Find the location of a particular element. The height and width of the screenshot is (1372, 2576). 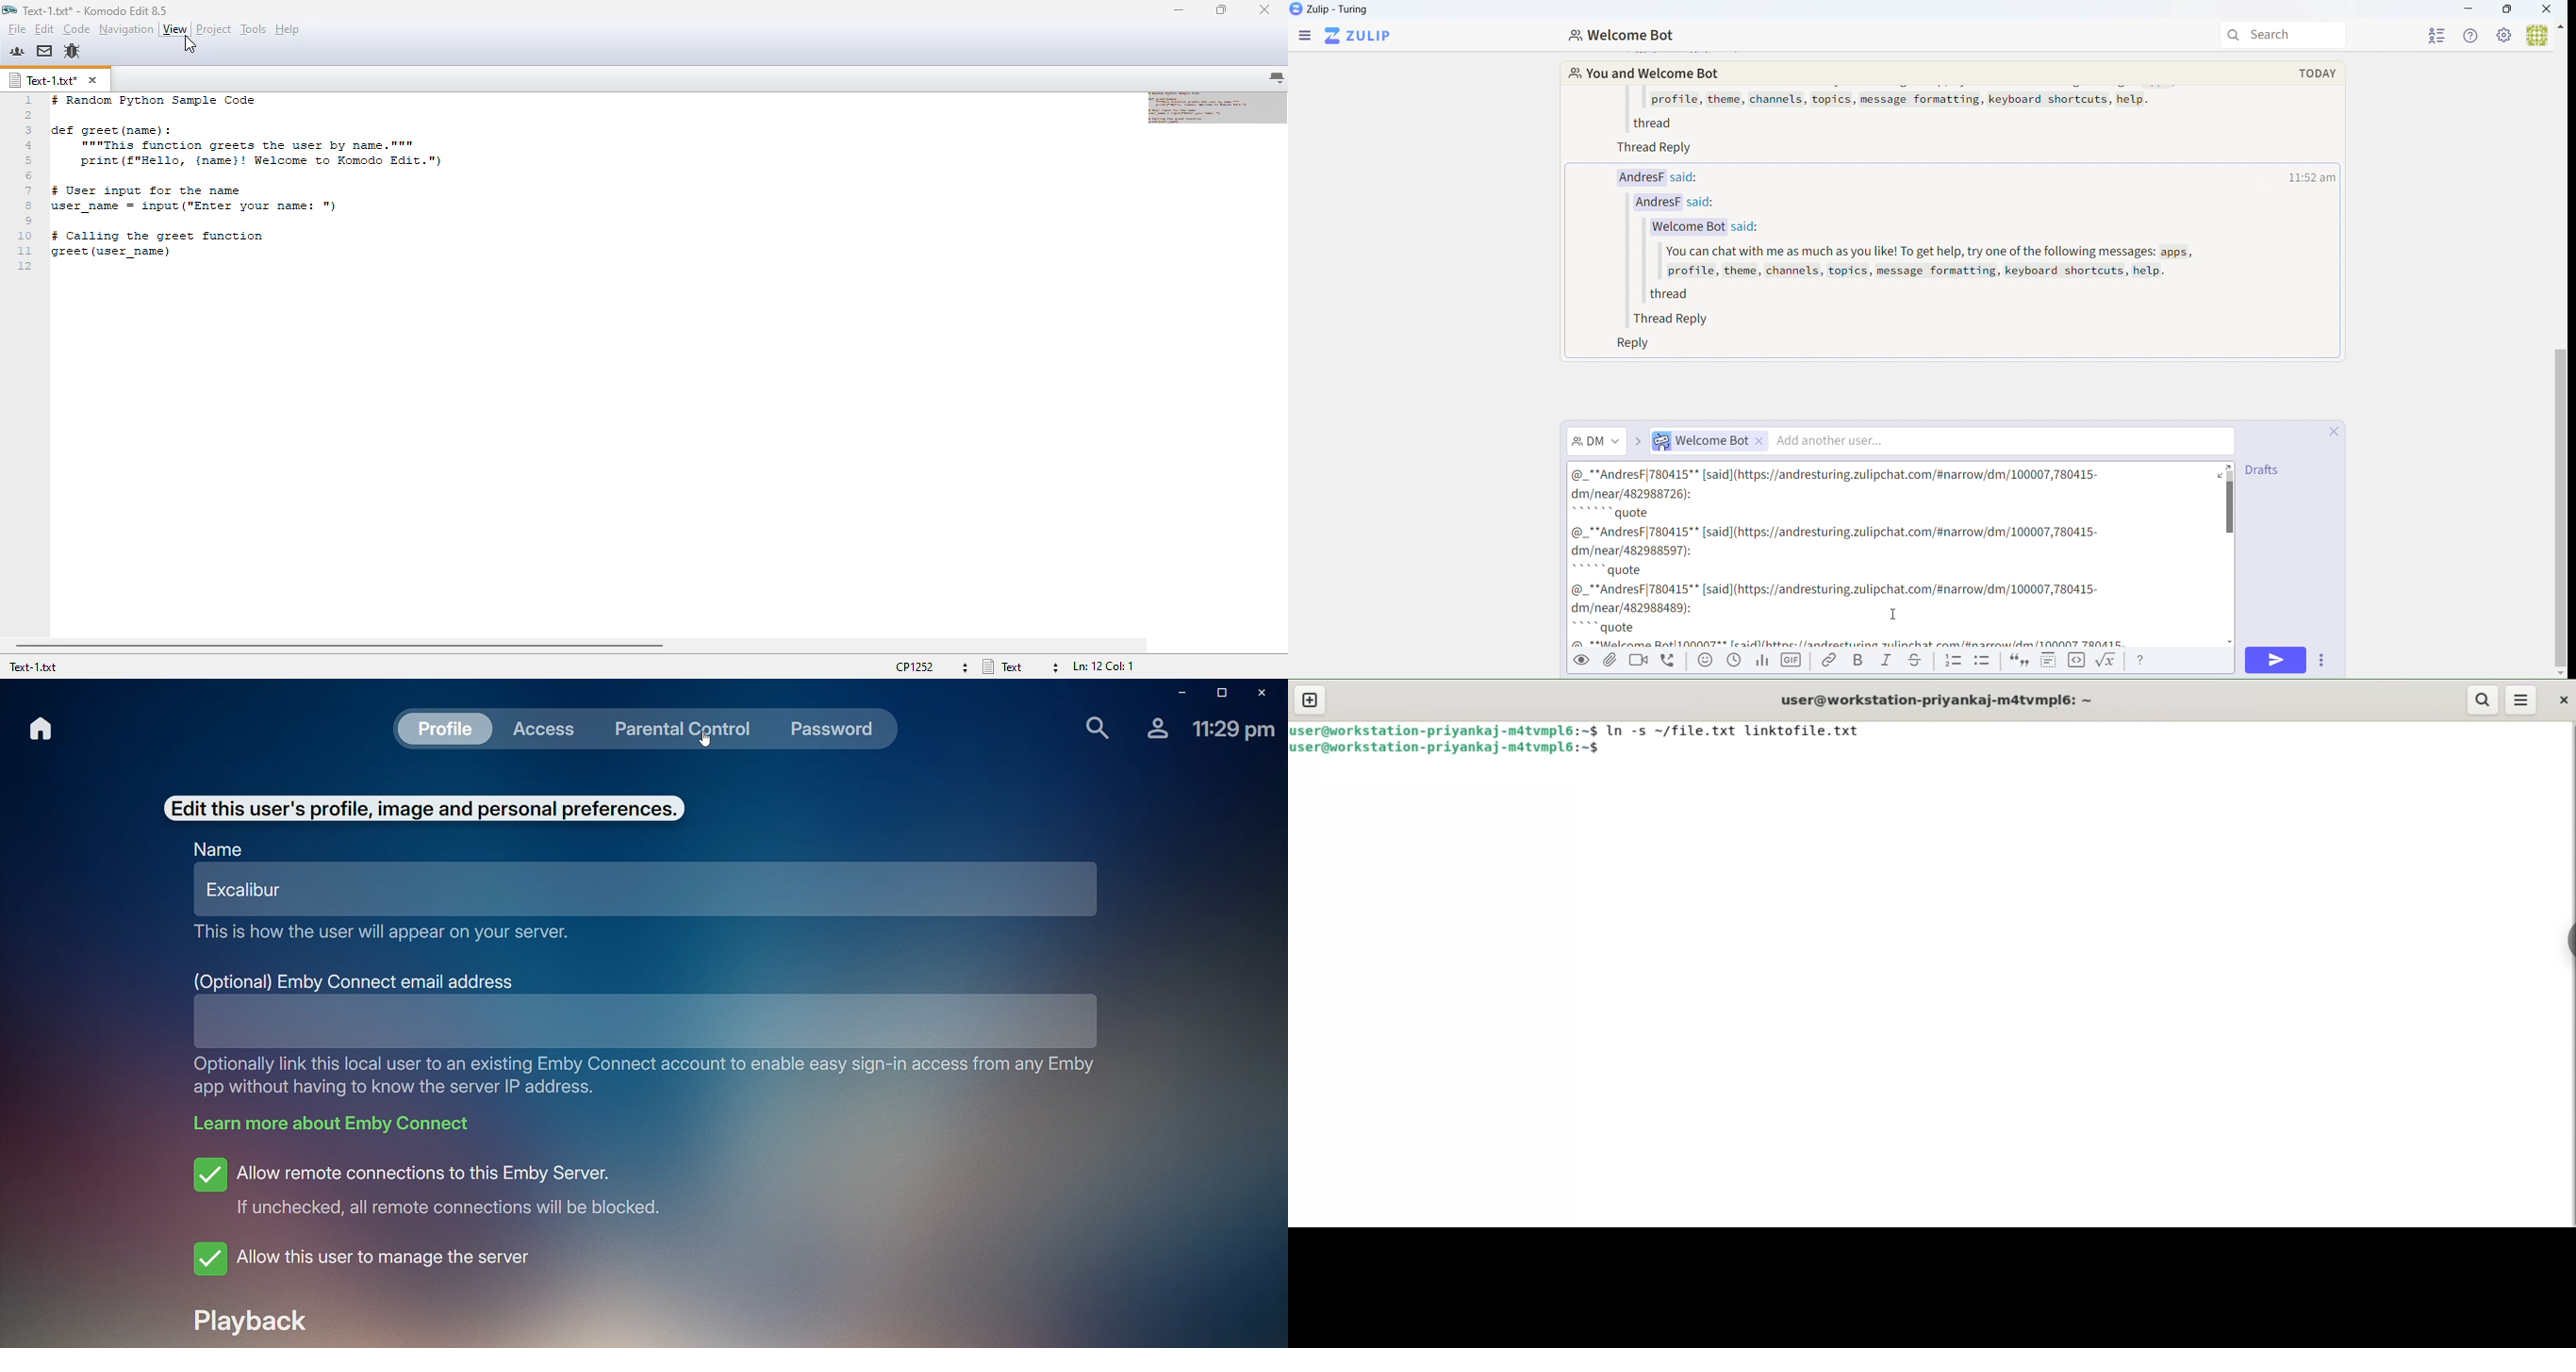

profile, theme, channels, topics, message formatting, keyboard shortcuts, help. is located at coordinates (1910, 100).